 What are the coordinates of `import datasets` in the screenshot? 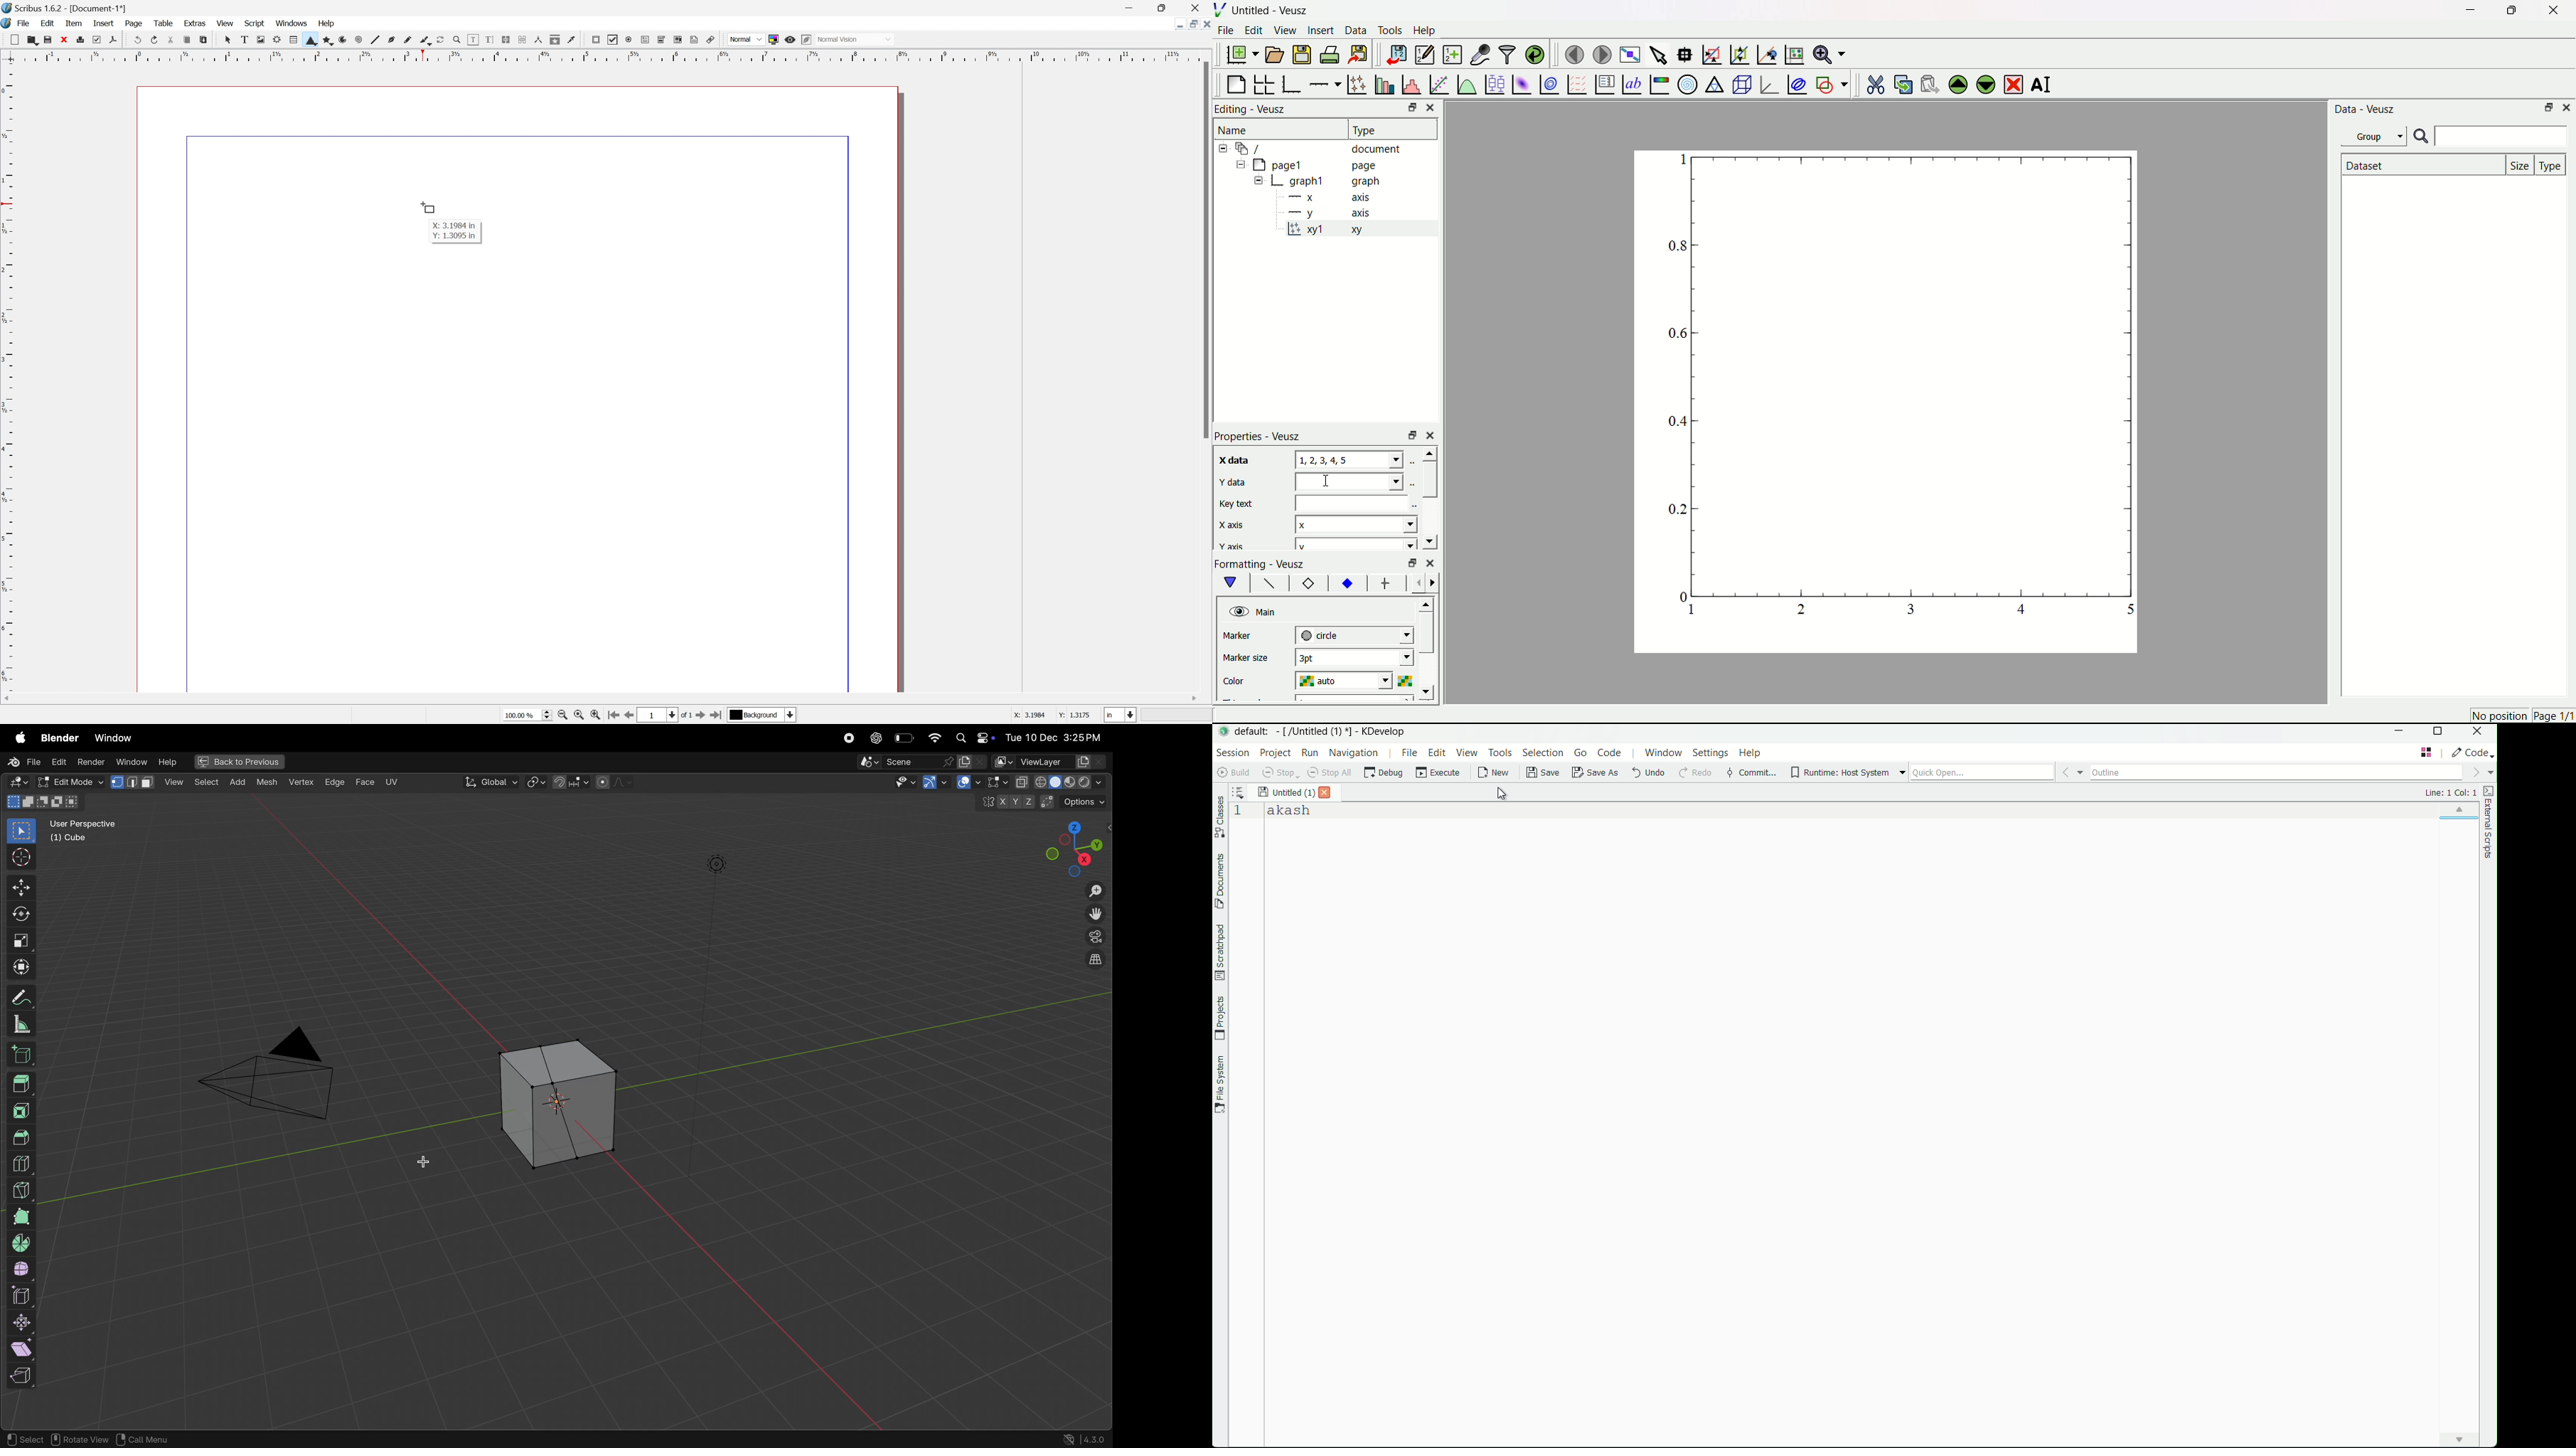 It's located at (1396, 54).